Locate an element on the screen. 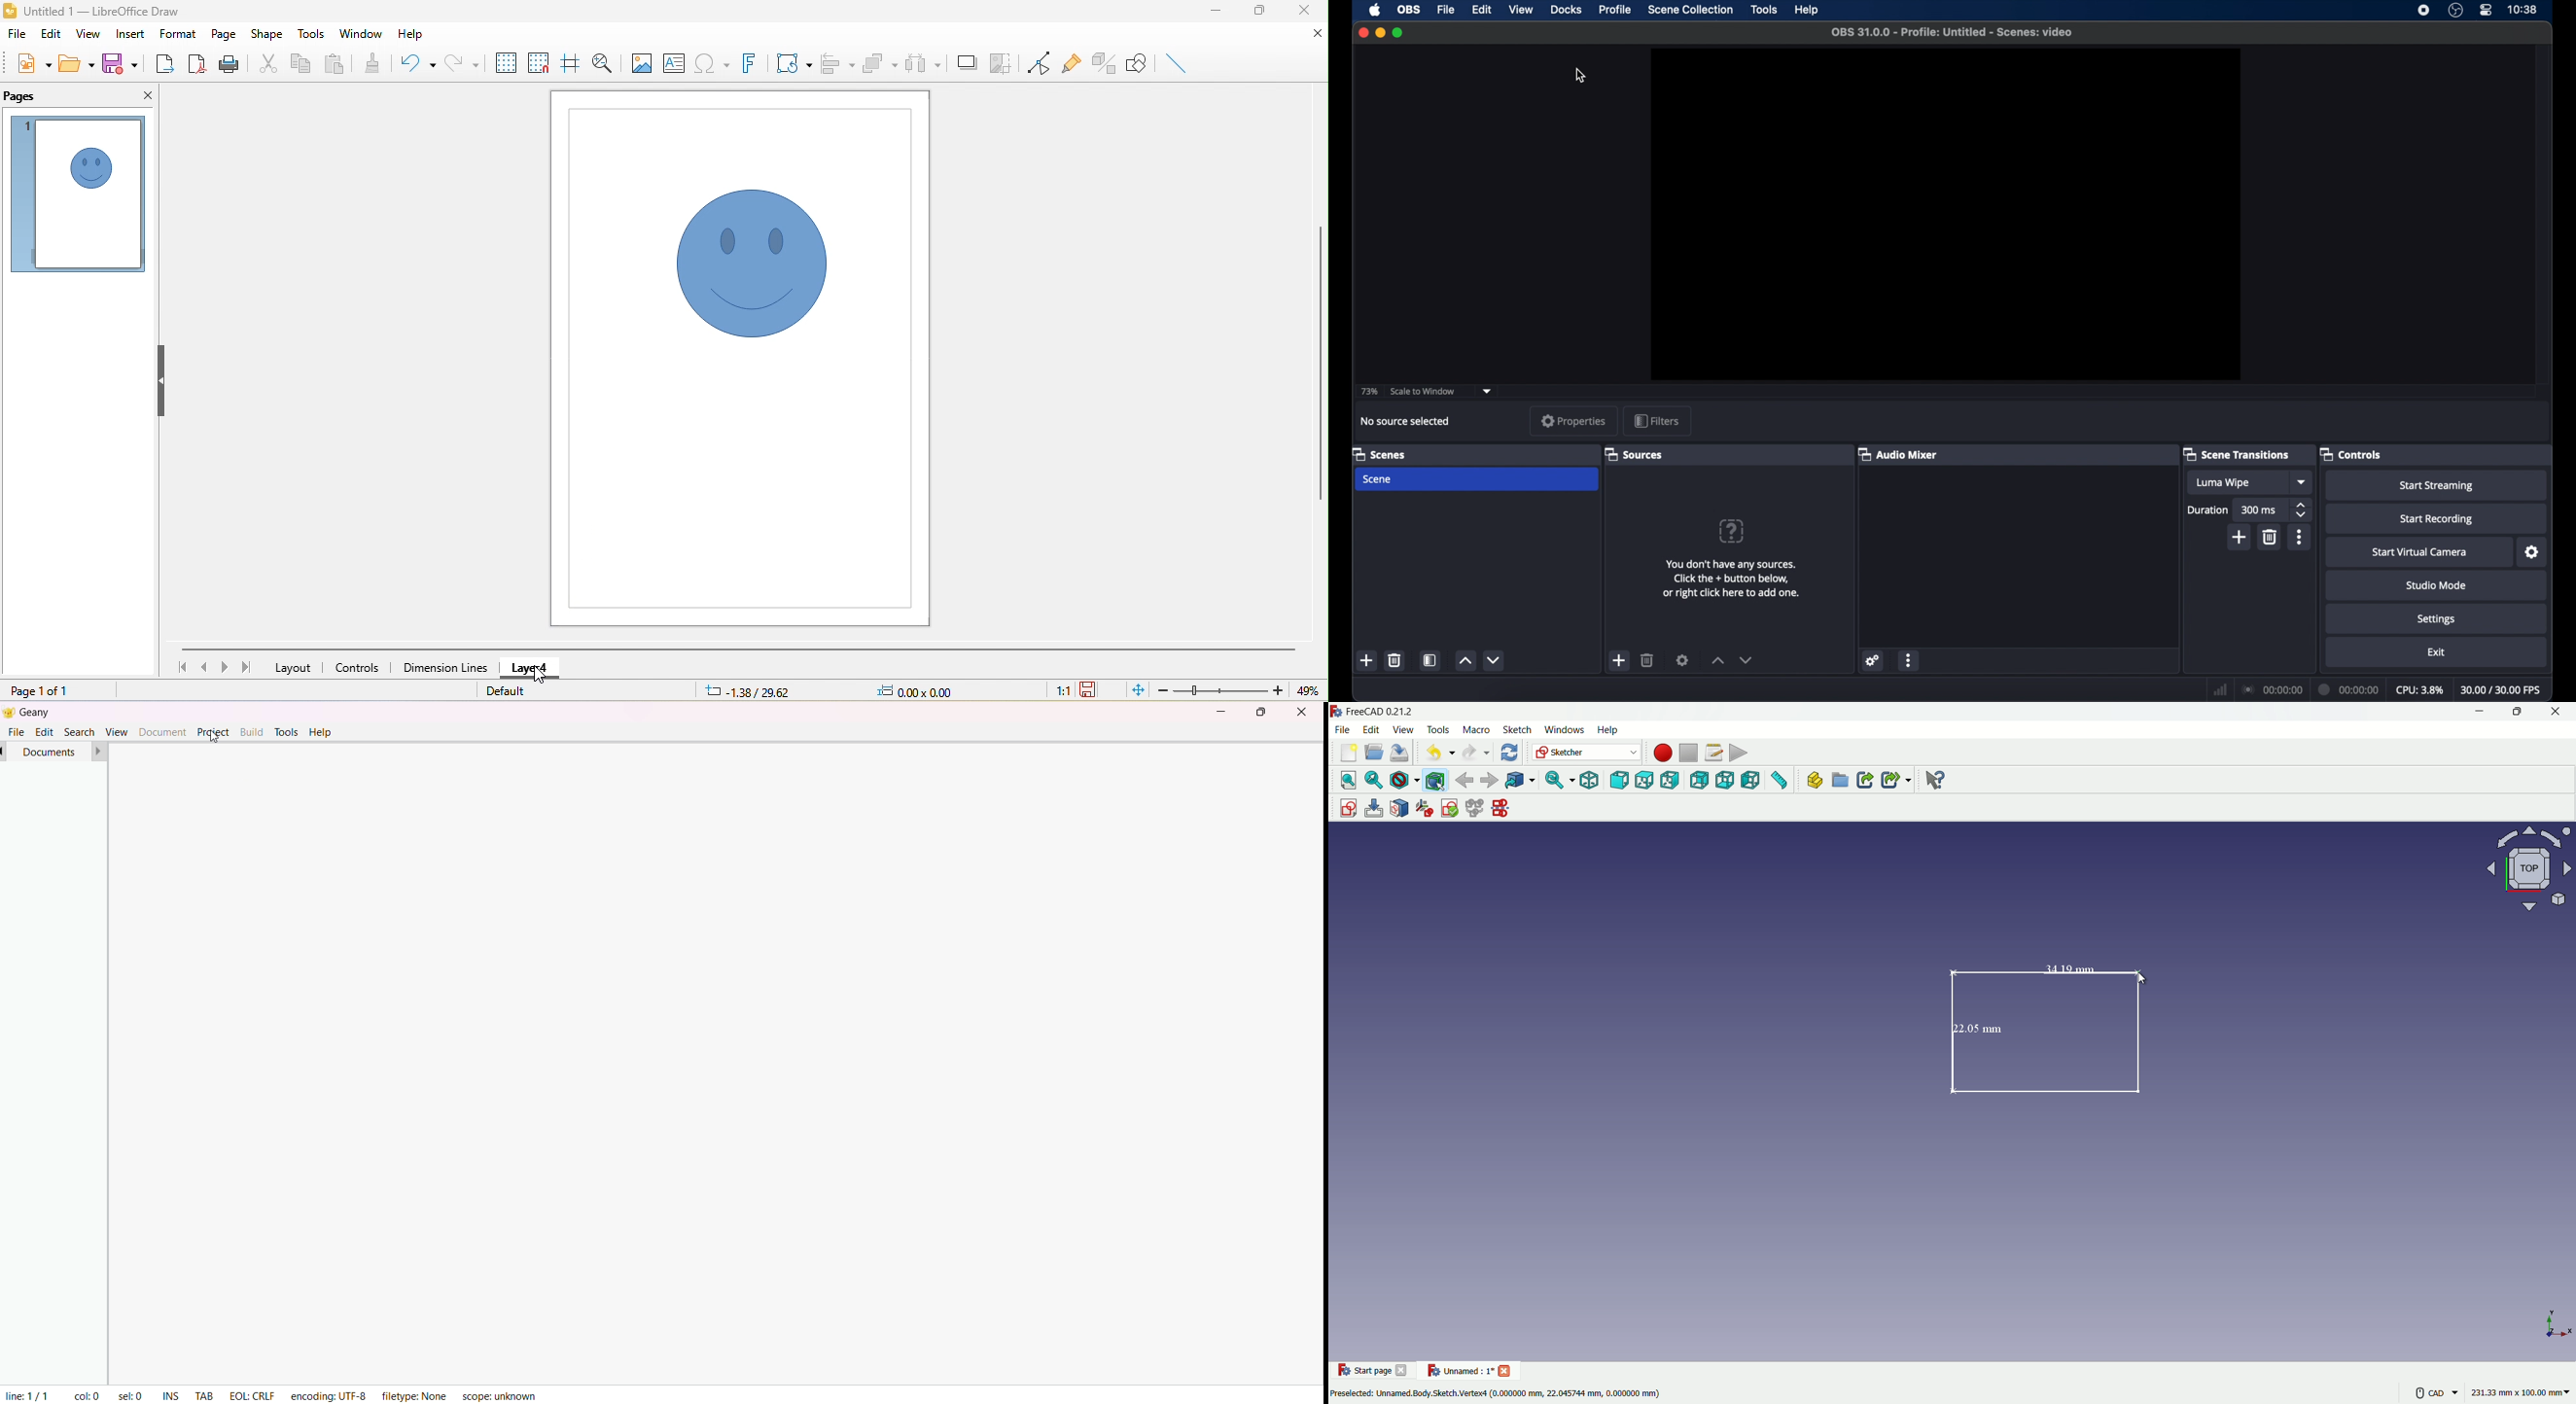 The height and width of the screenshot is (1428, 2576). undo is located at coordinates (418, 65).